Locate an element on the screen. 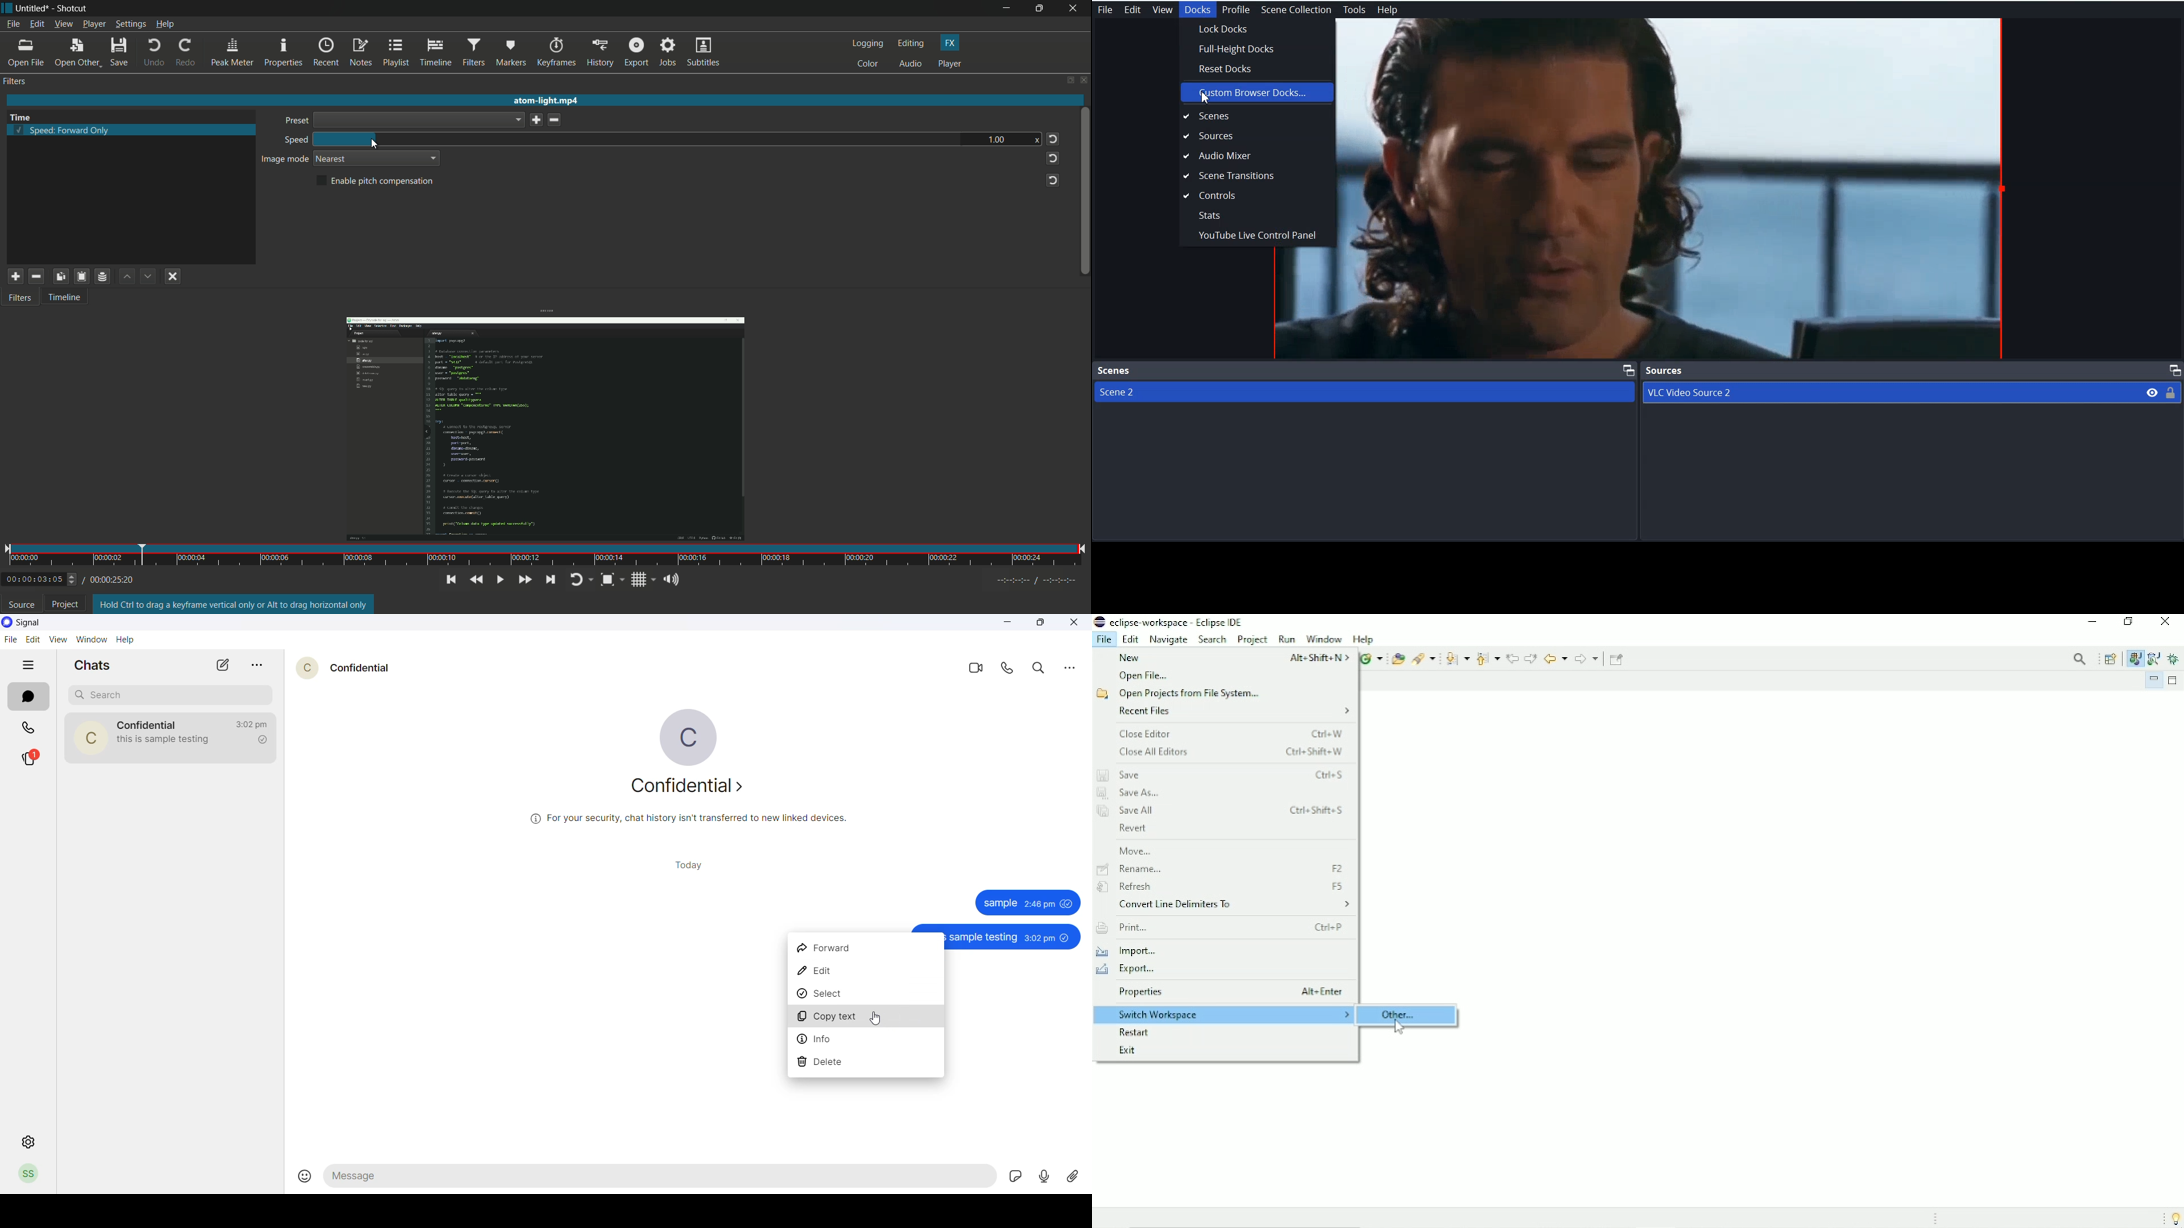 The height and width of the screenshot is (1232, 2184). Timeline is located at coordinates (70, 299).